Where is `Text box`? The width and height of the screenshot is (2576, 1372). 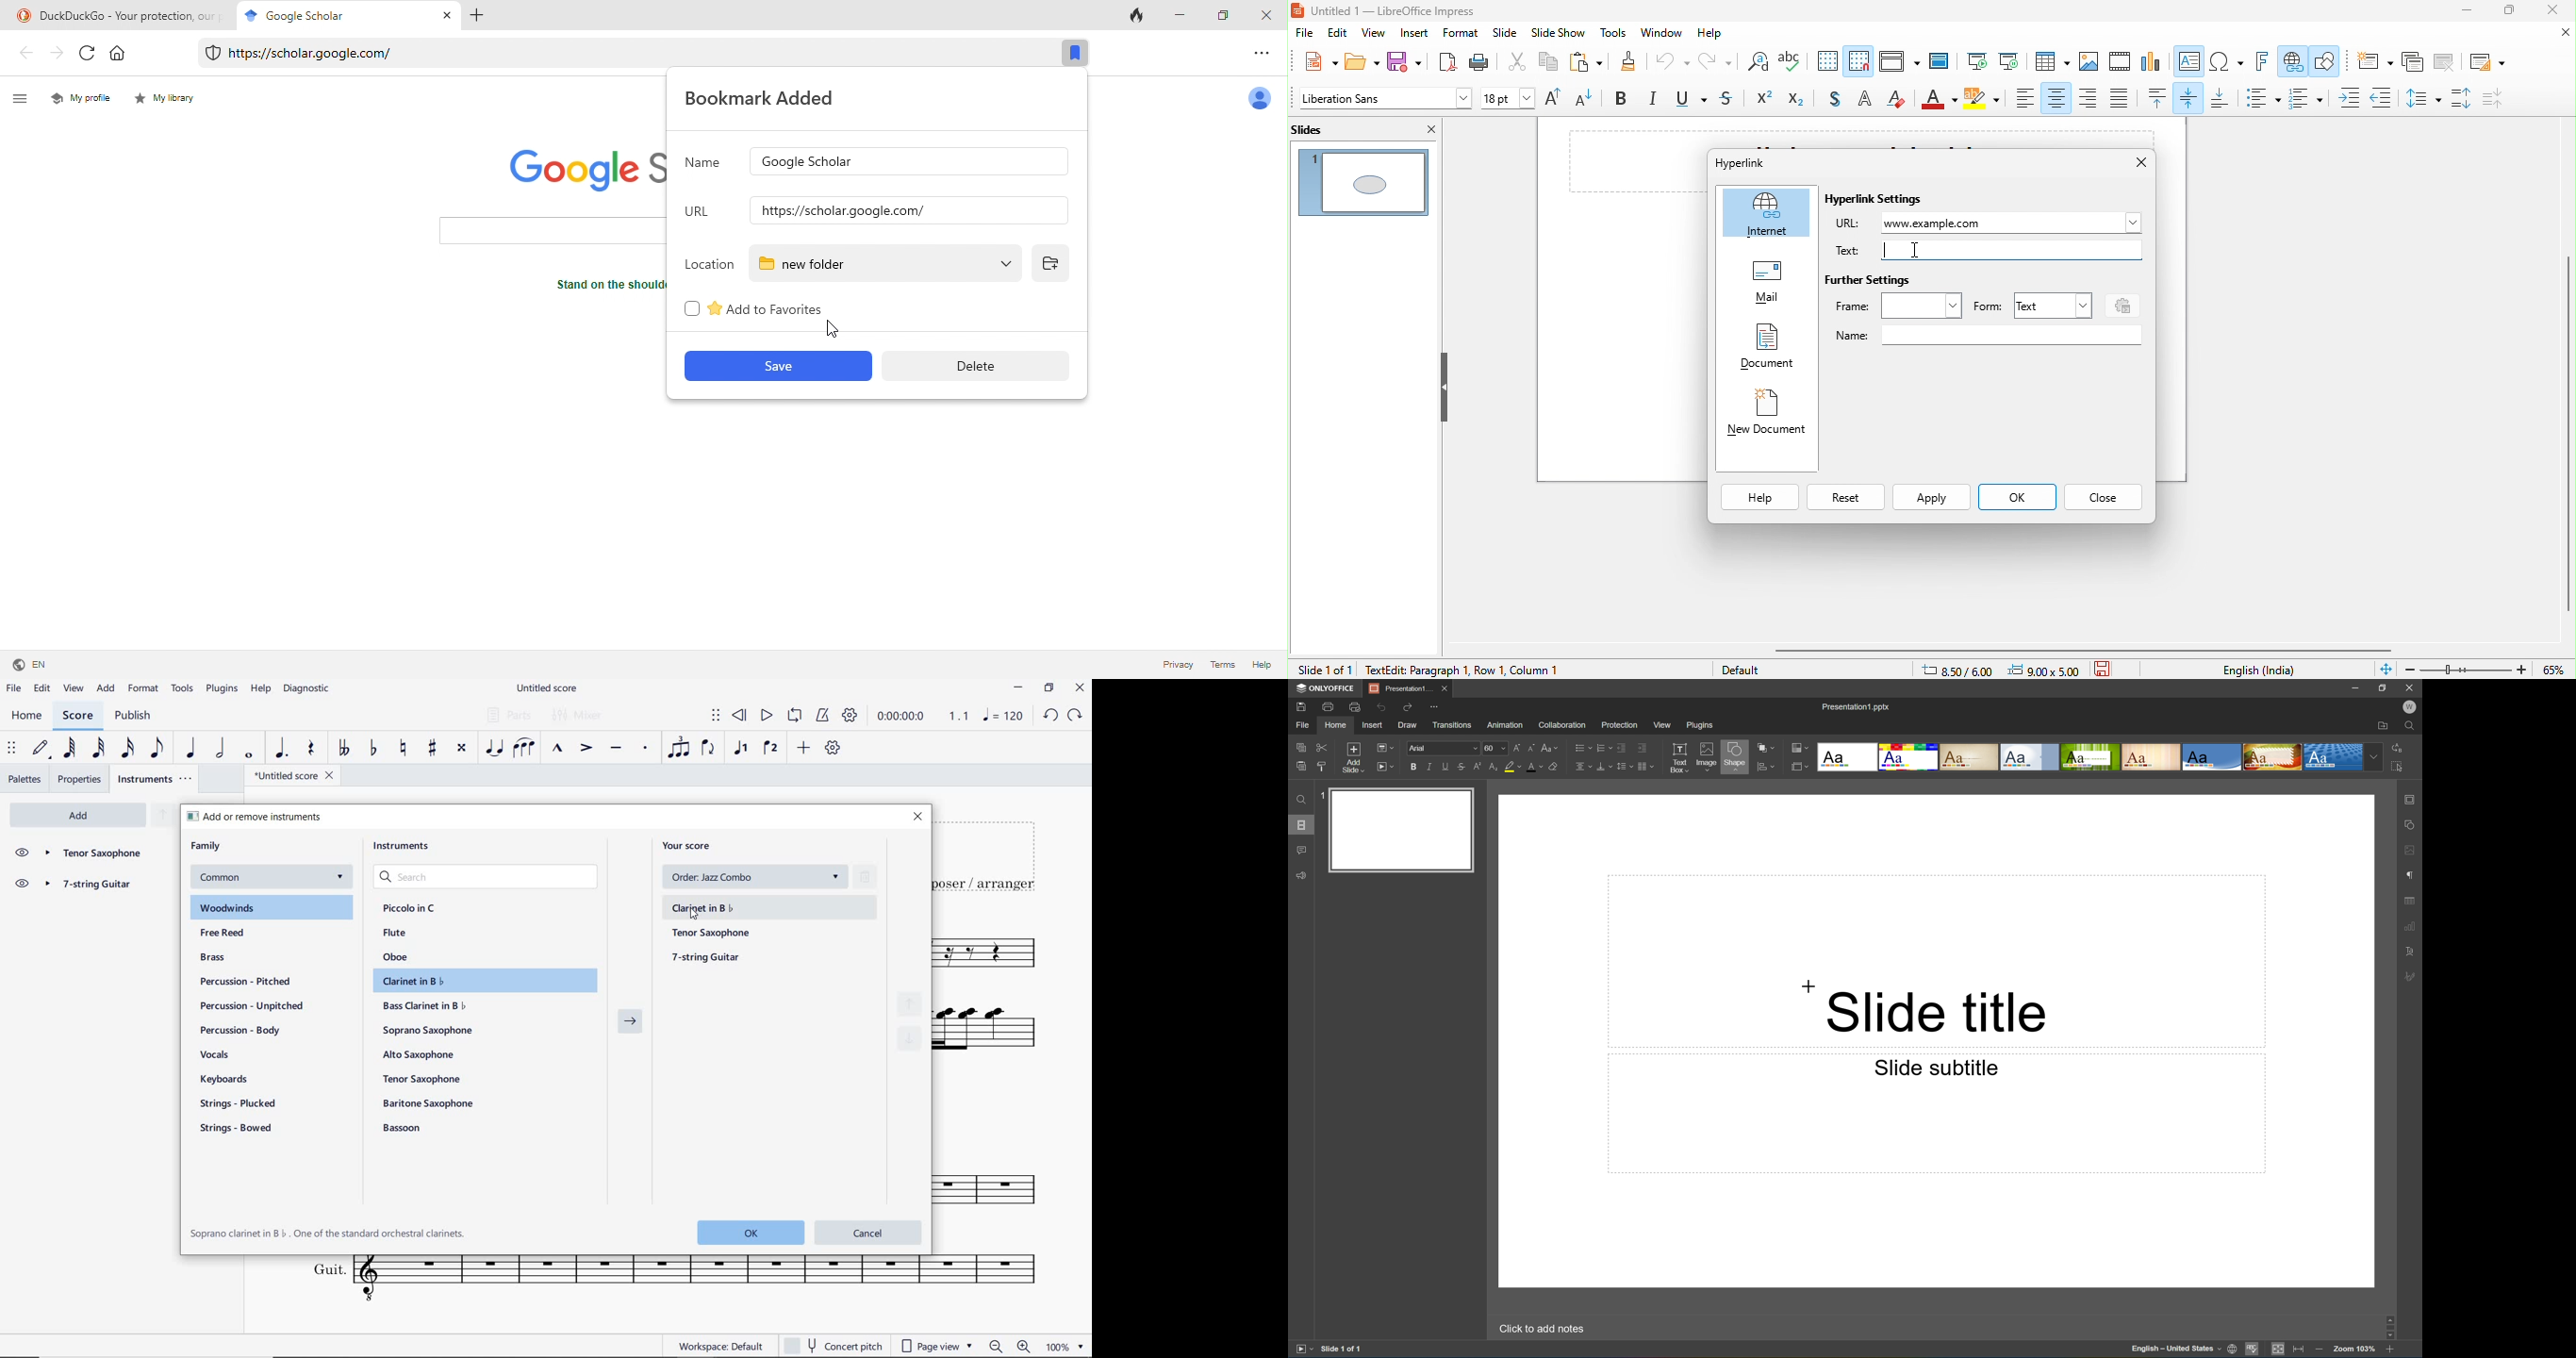
Text box is located at coordinates (1680, 757).